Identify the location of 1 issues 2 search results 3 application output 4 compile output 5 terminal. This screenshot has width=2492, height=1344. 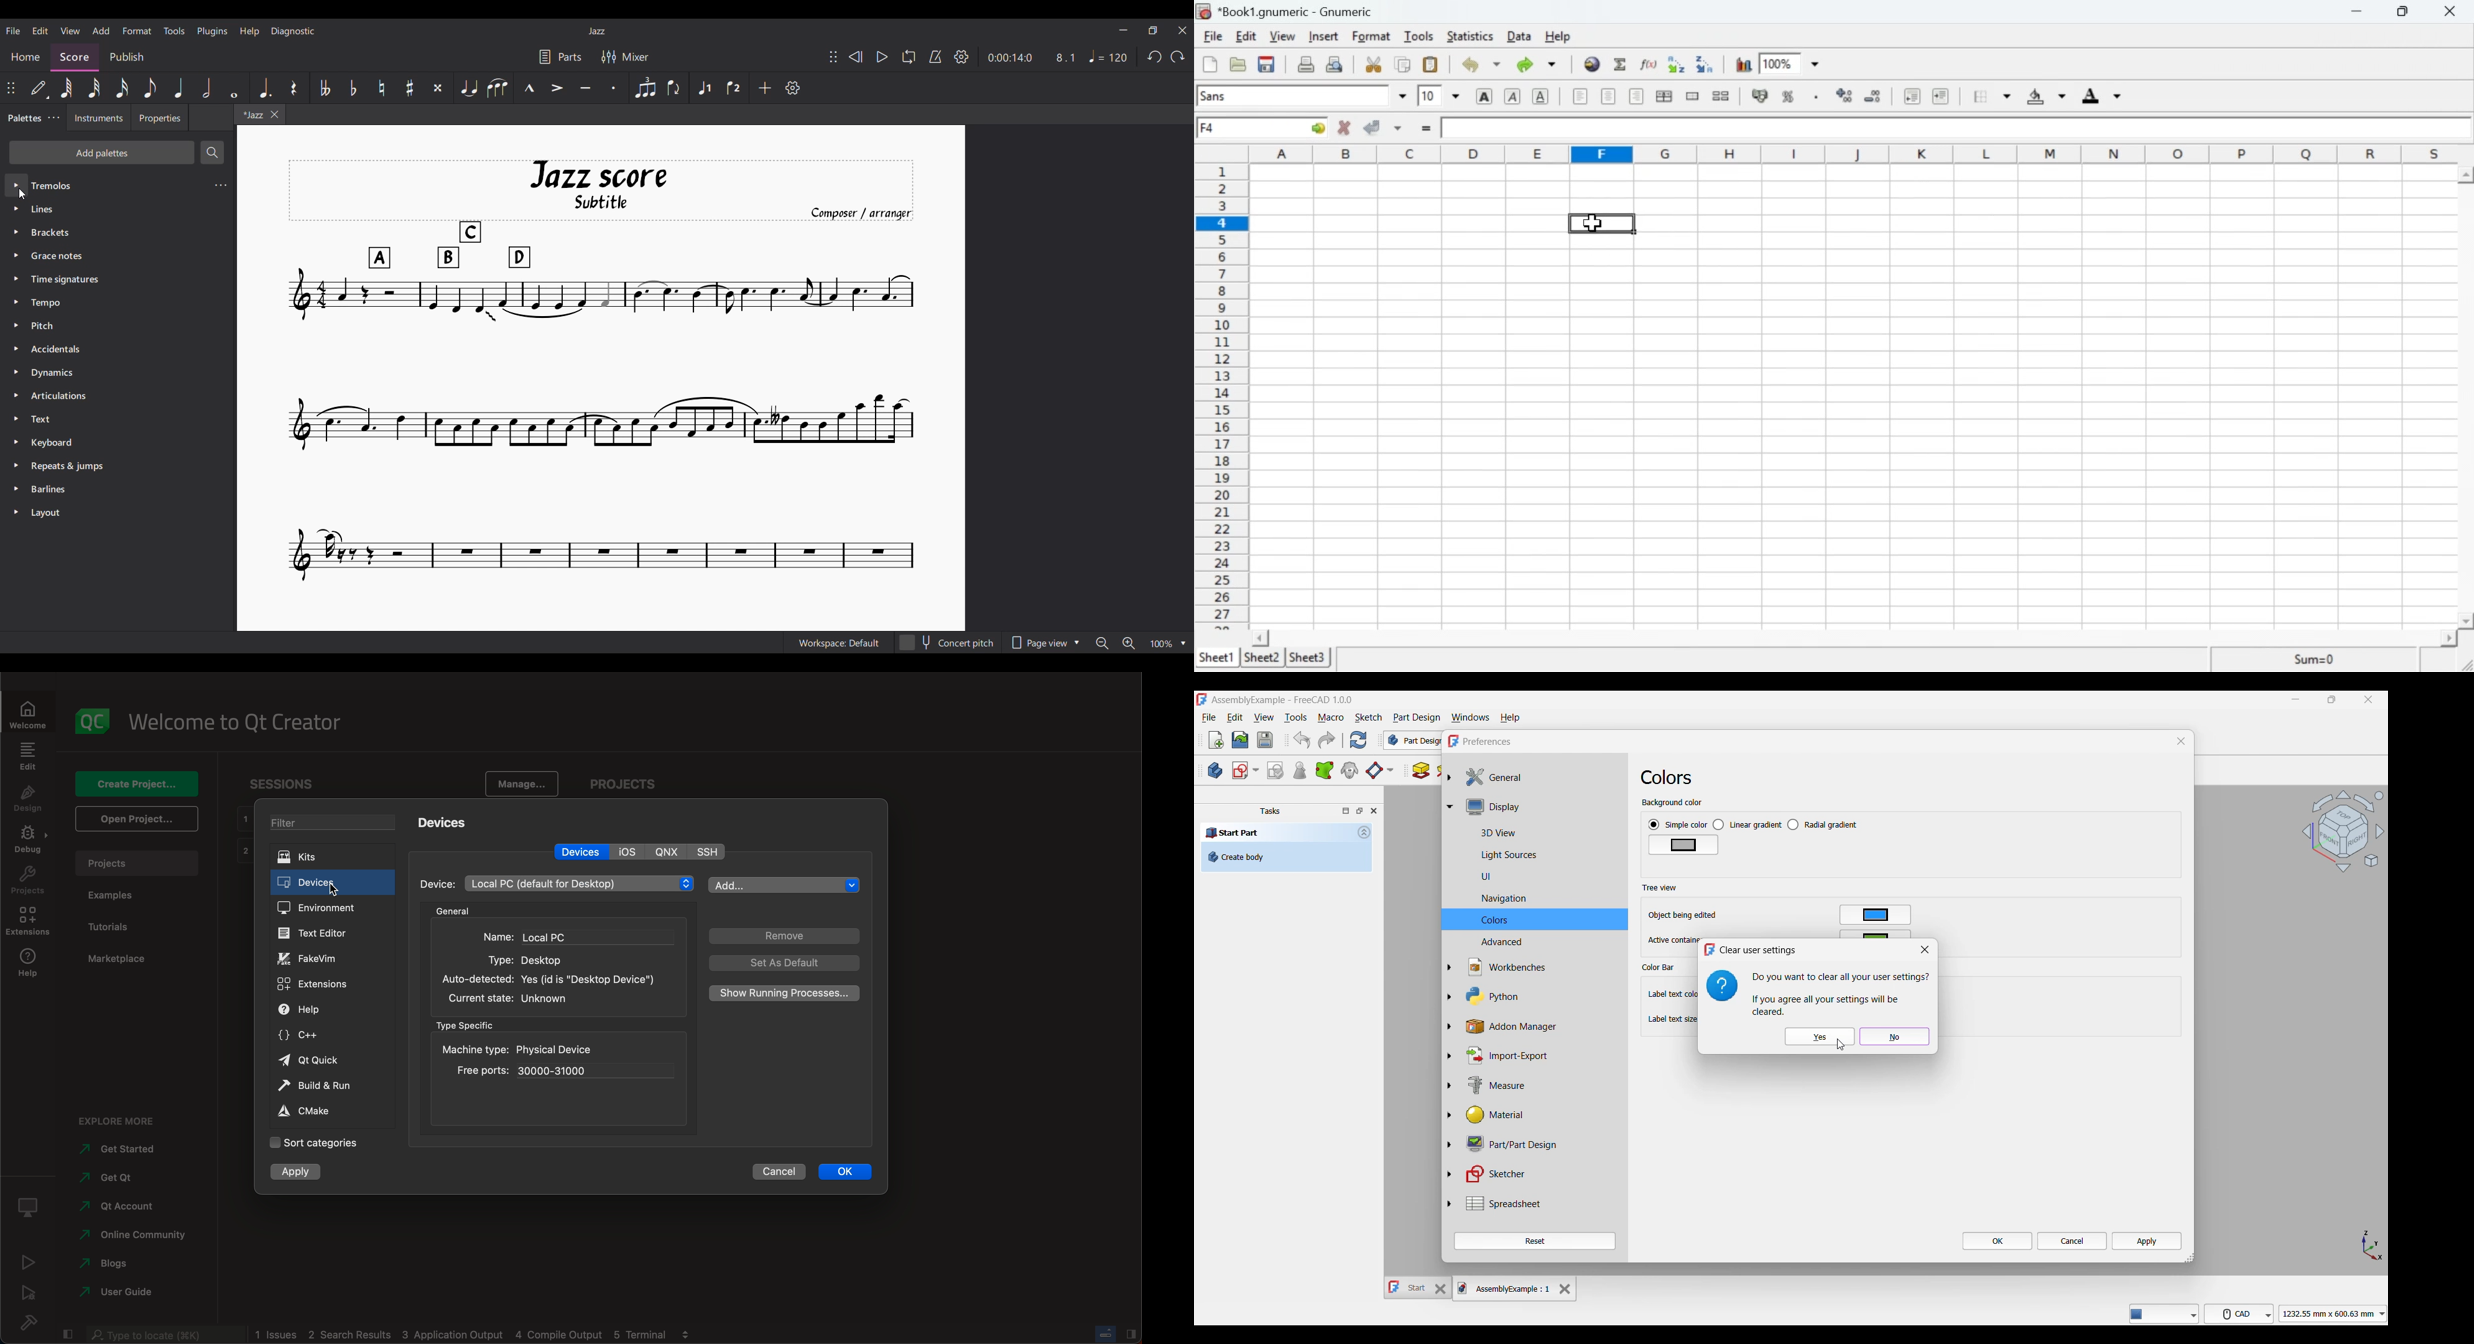
(461, 1334).